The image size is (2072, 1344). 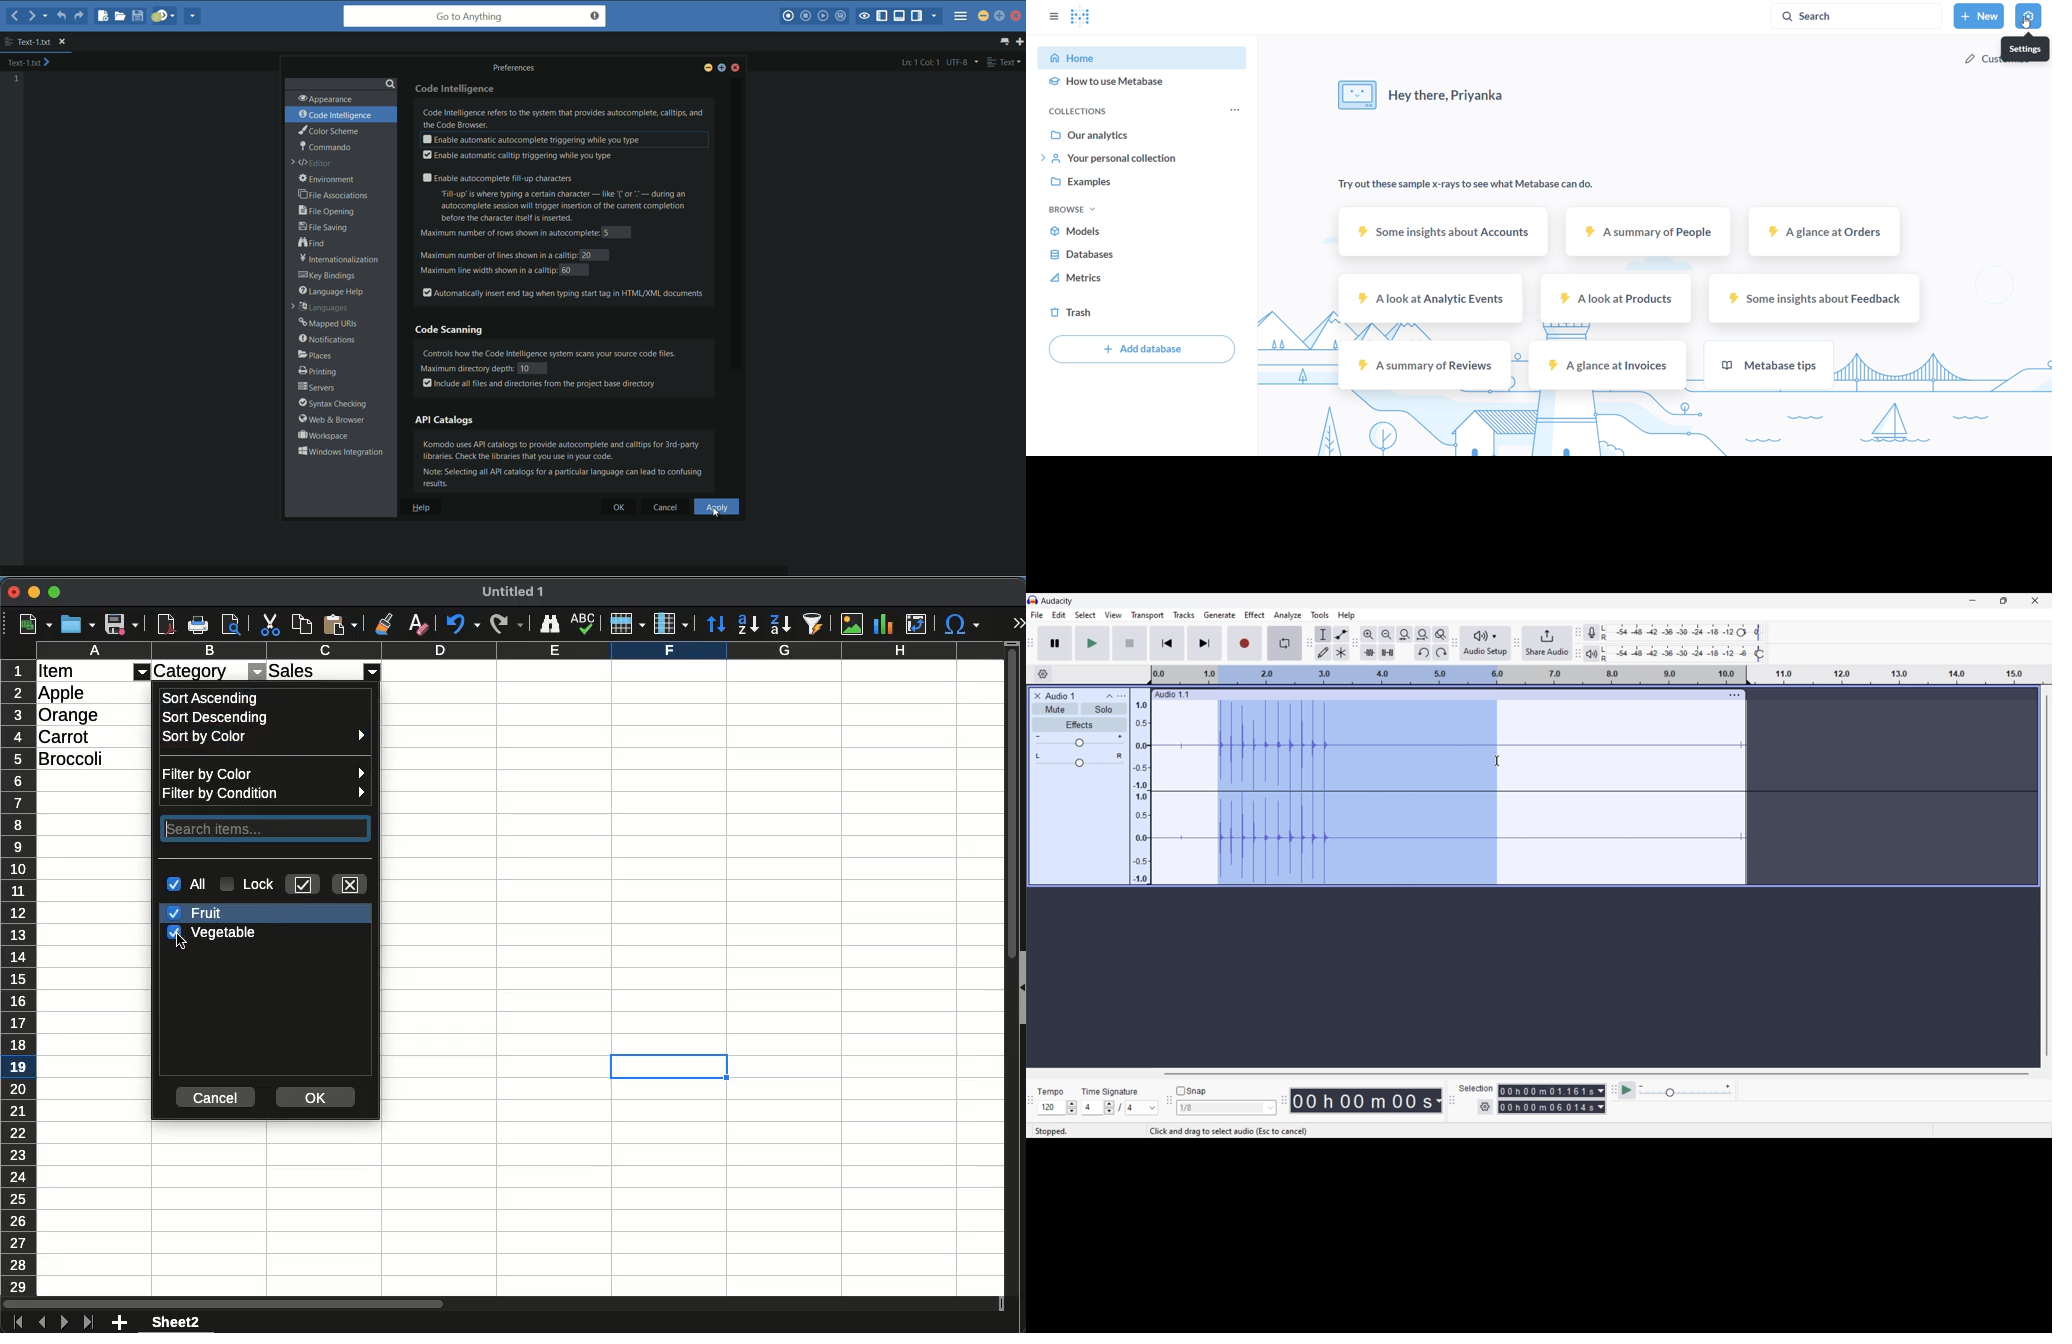 What do you see at coordinates (1020, 986) in the screenshot?
I see `collapse` at bounding box center [1020, 986].